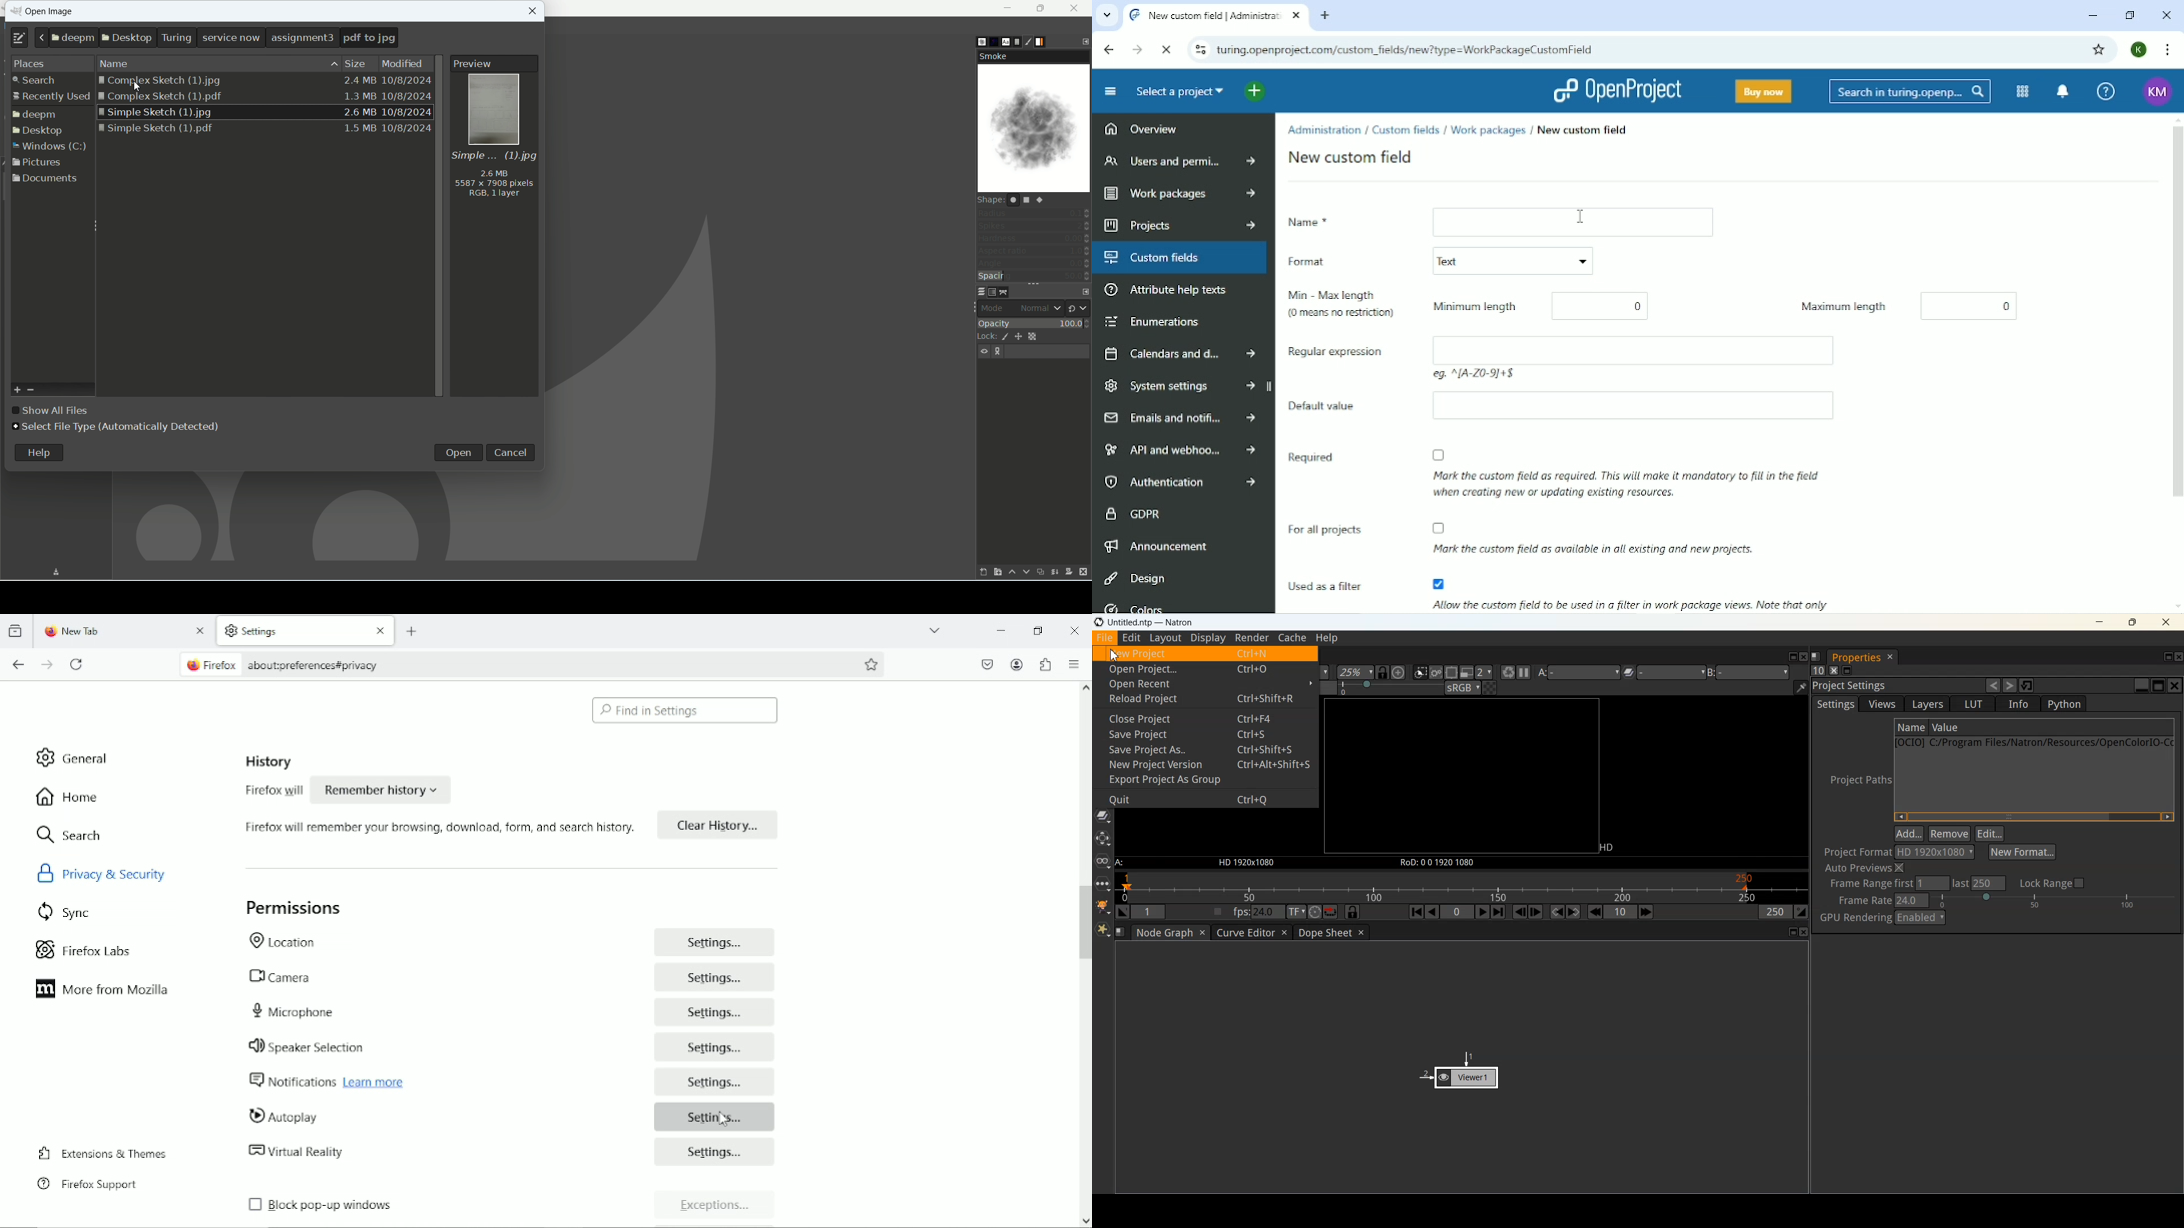  Describe the element at coordinates (460, 453) in the screenshot. I see `open` at that location.